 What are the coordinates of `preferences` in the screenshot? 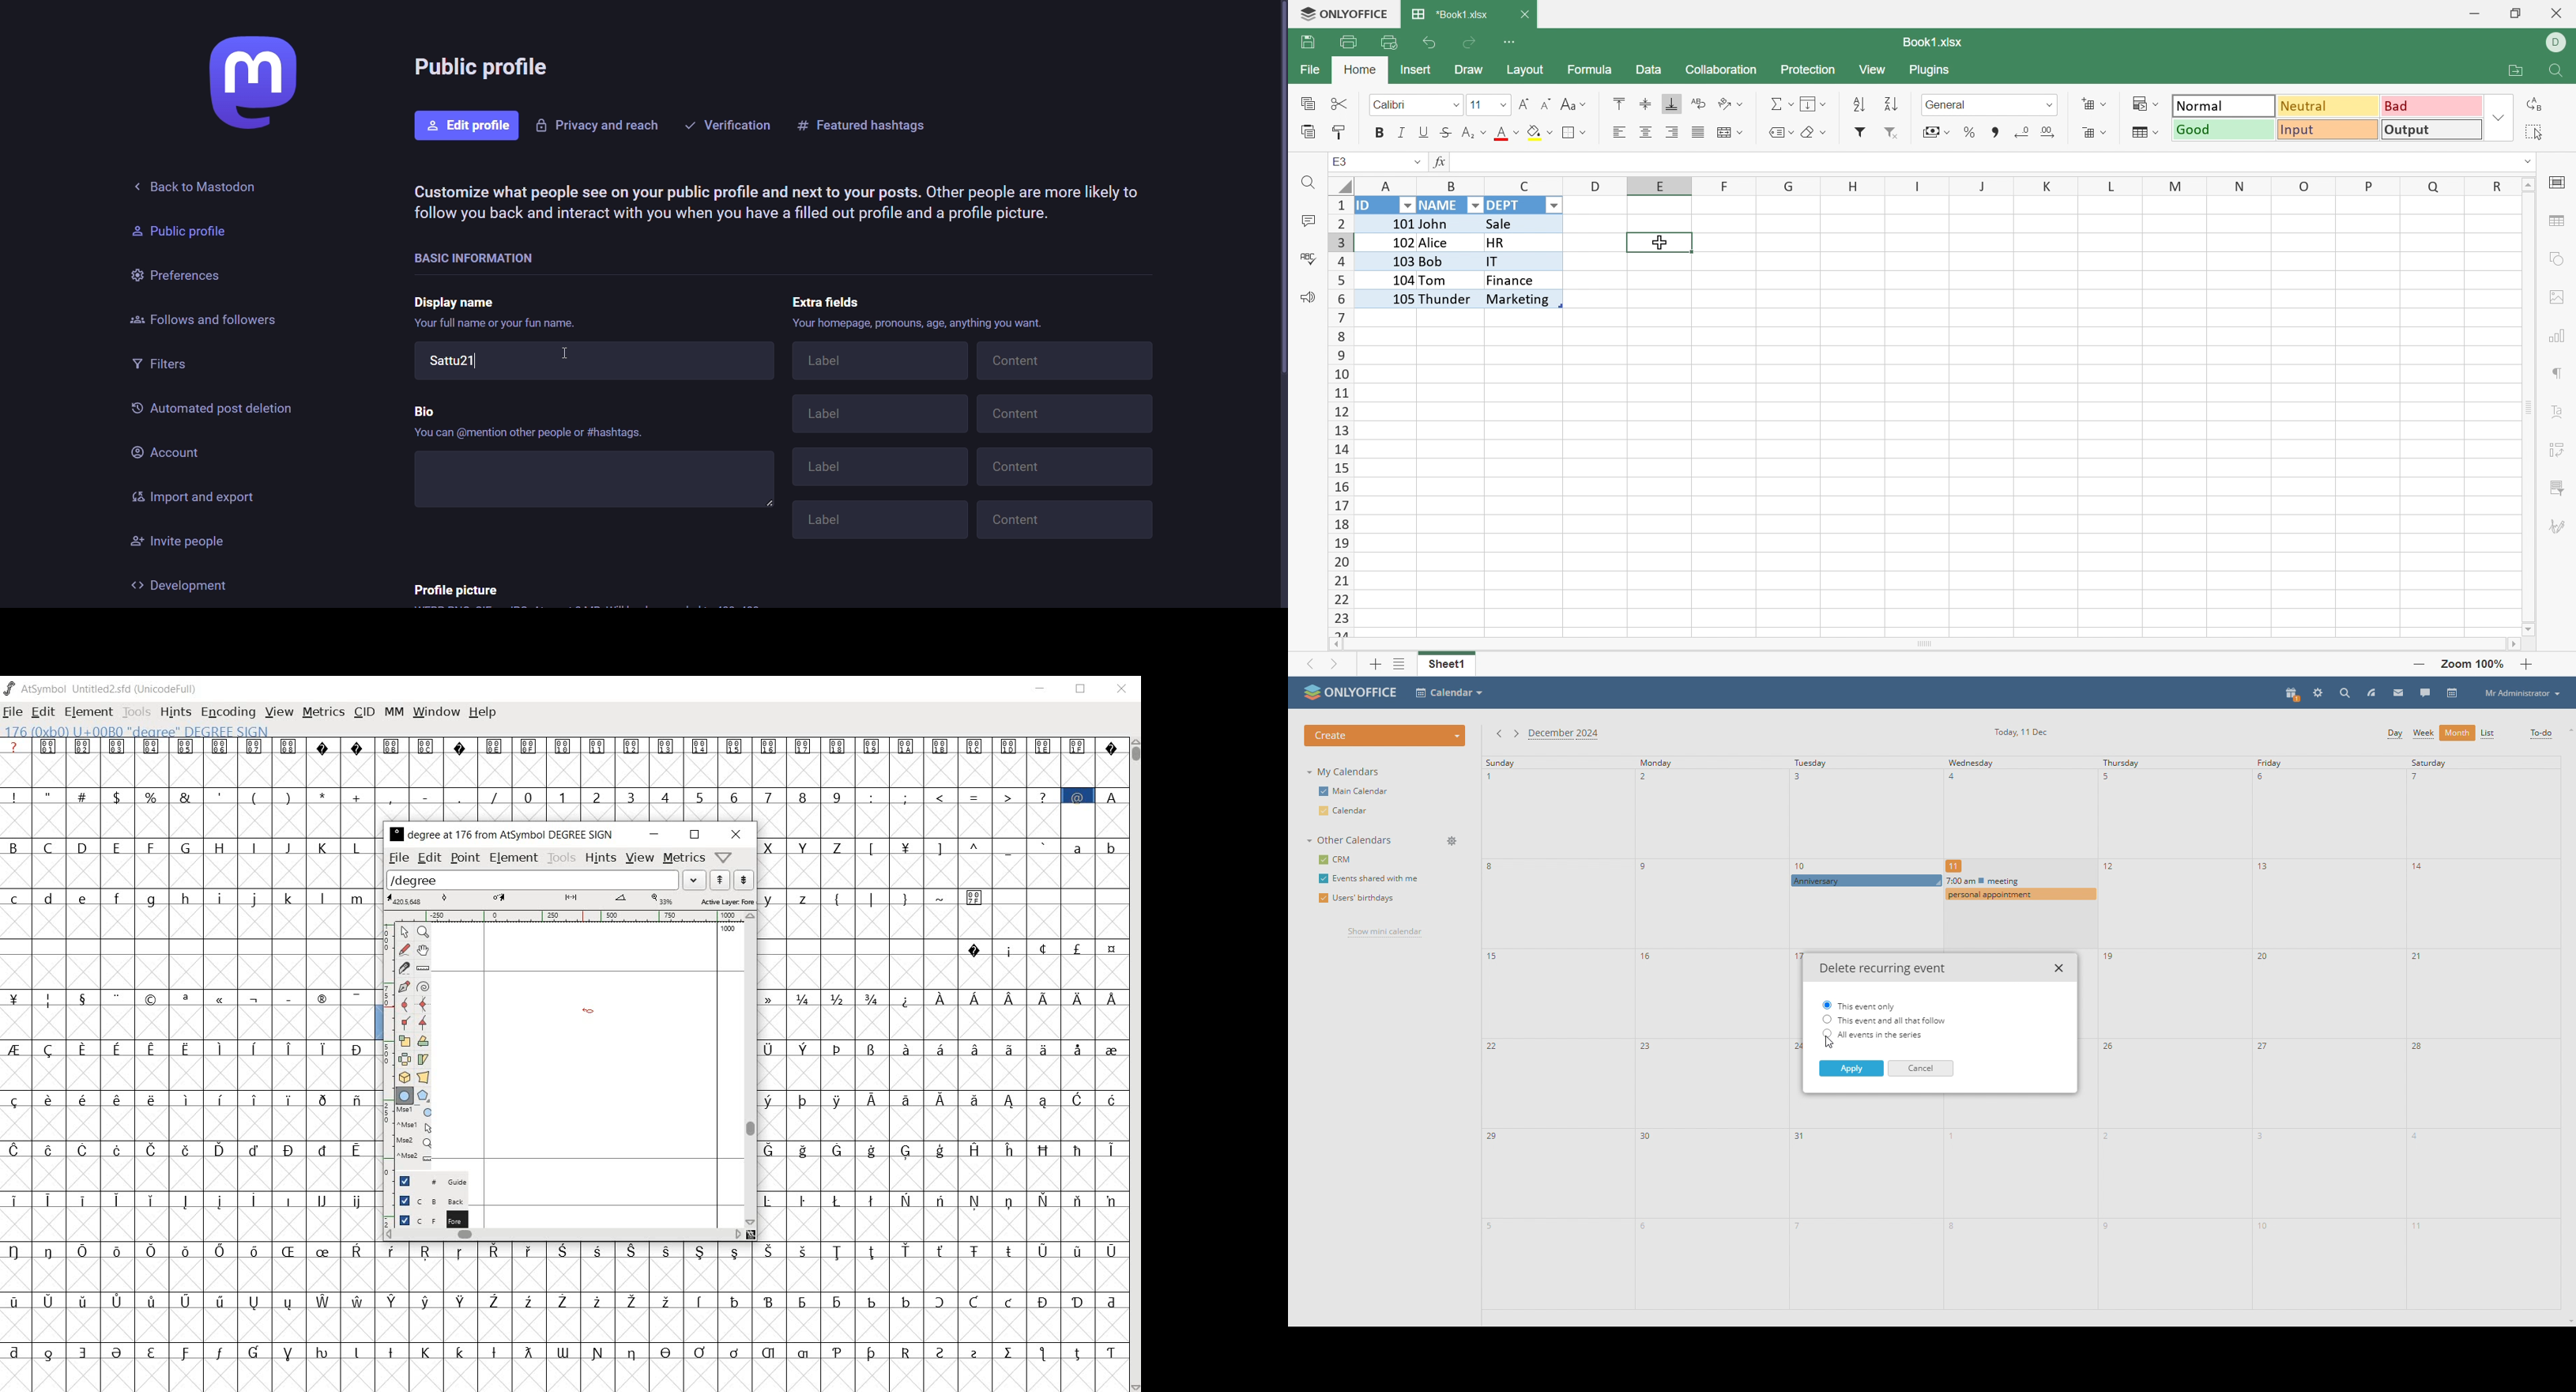 It's located at (176, 272).